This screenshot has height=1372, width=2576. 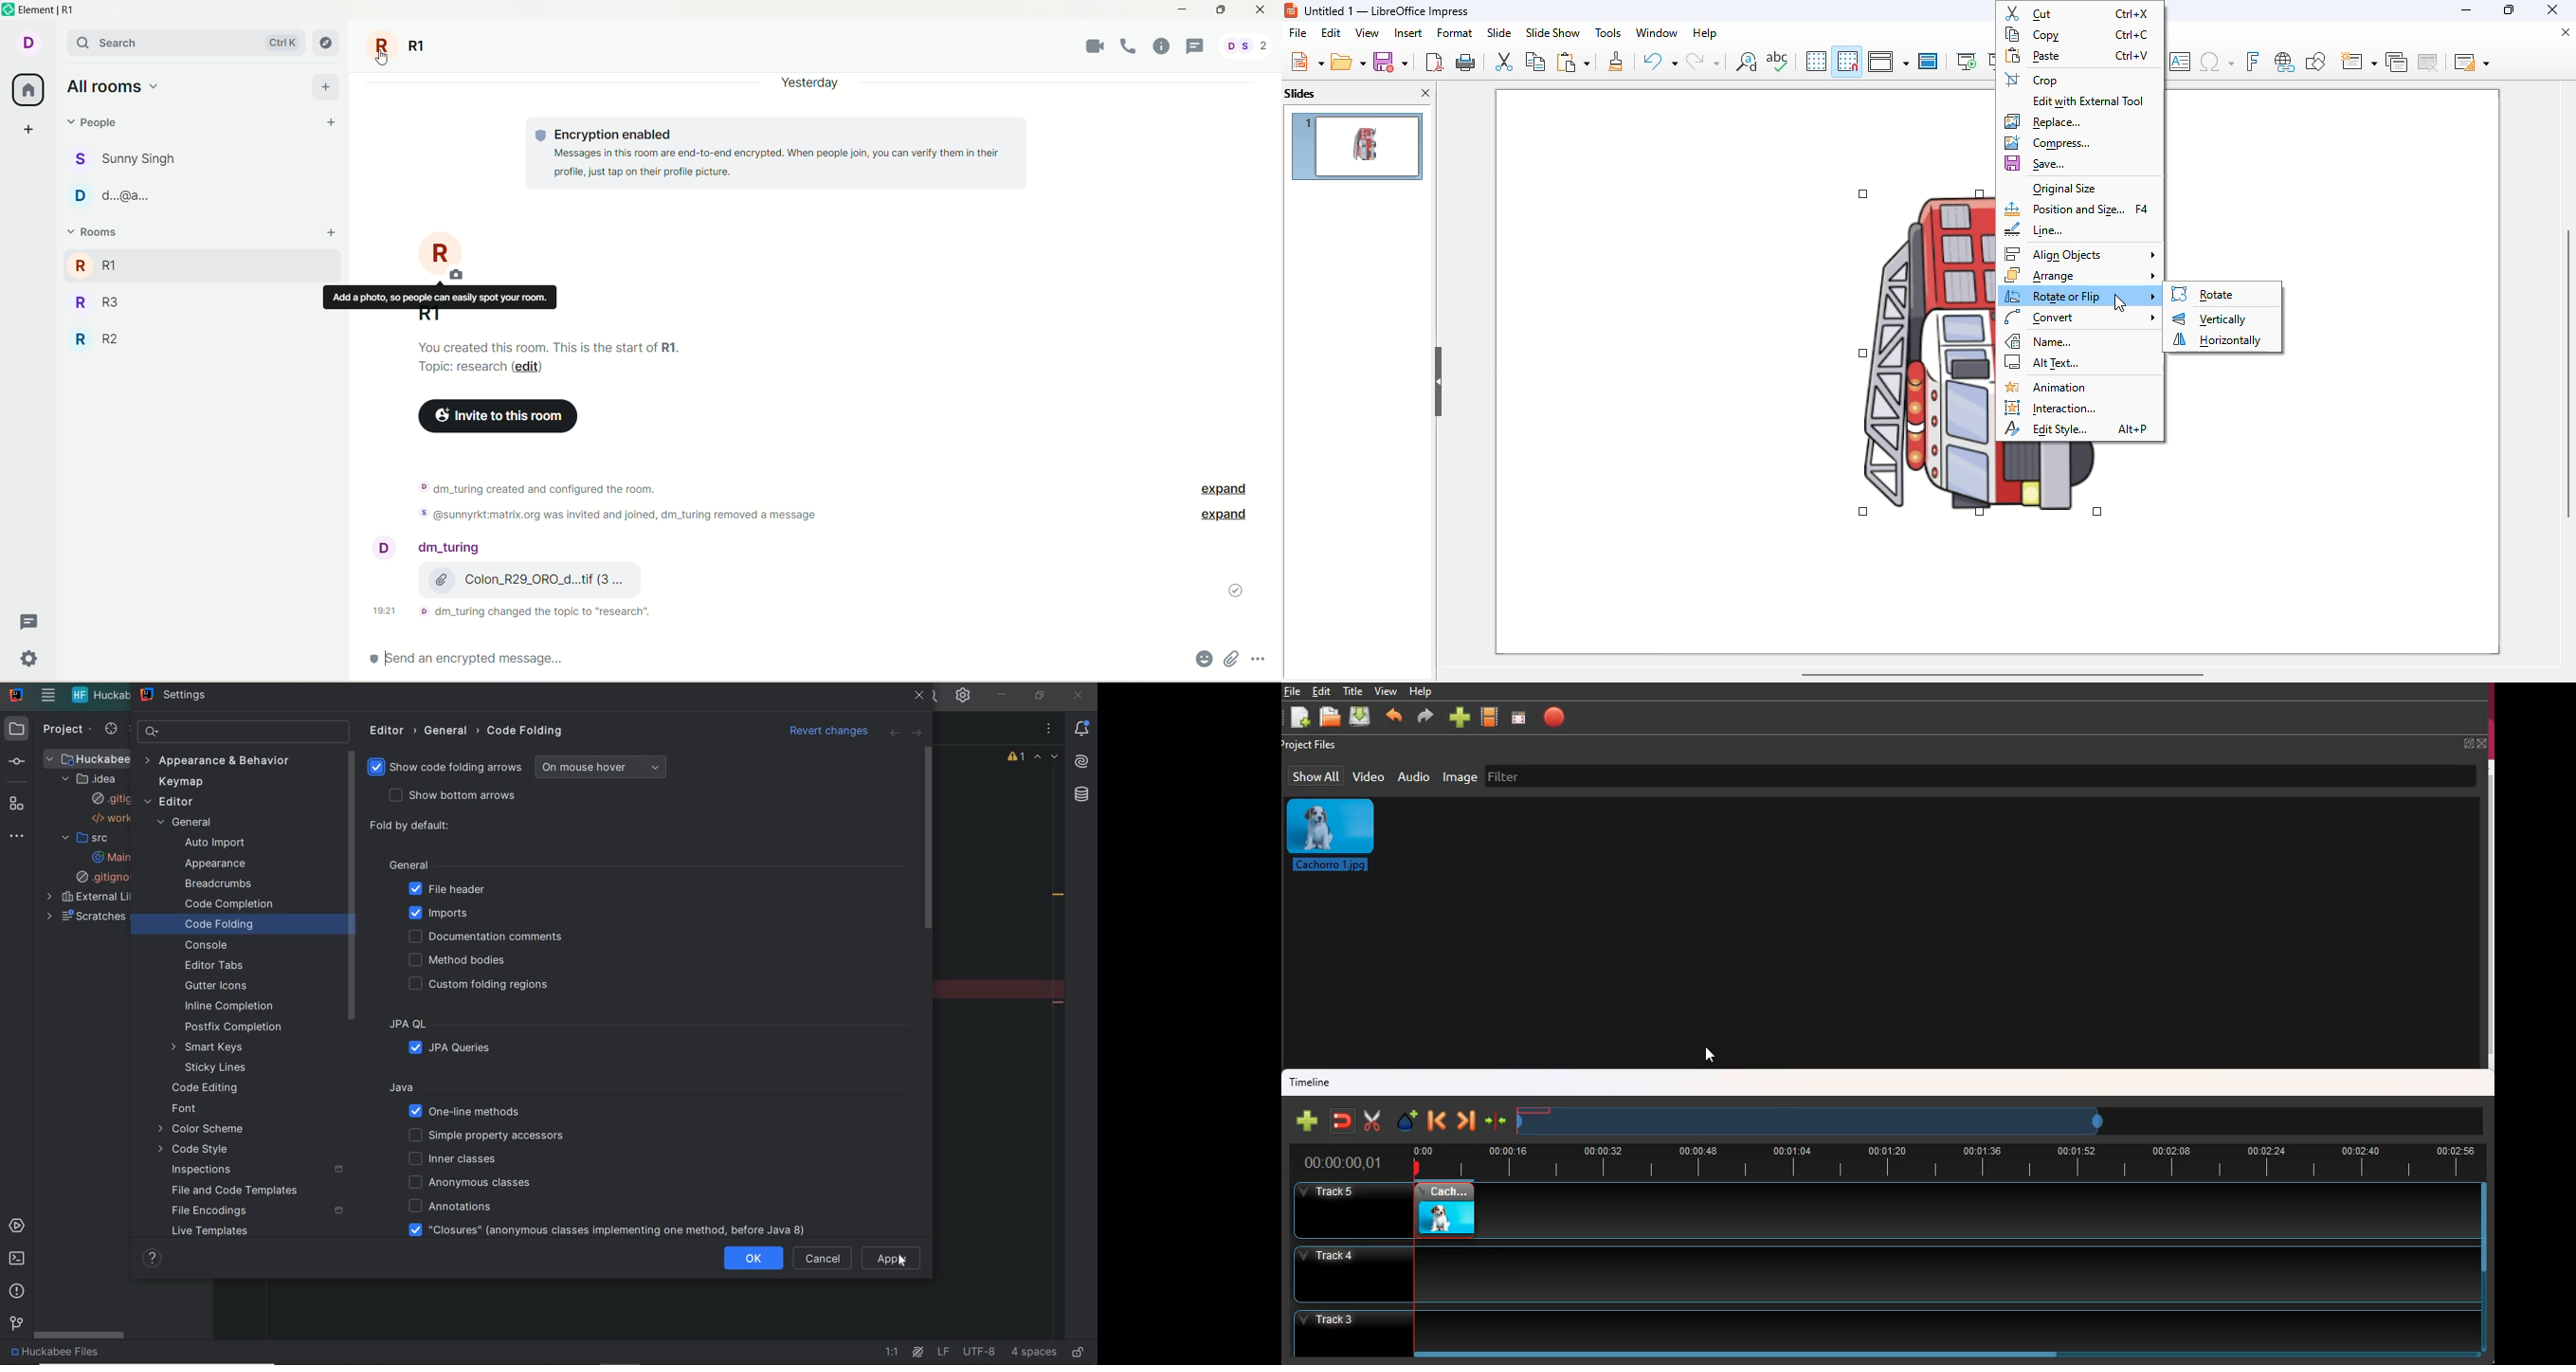 What do you see at coordinates (2285, 62) in the screenshot?
I see `insert hyperlink` at bounding box center [2285, 62].